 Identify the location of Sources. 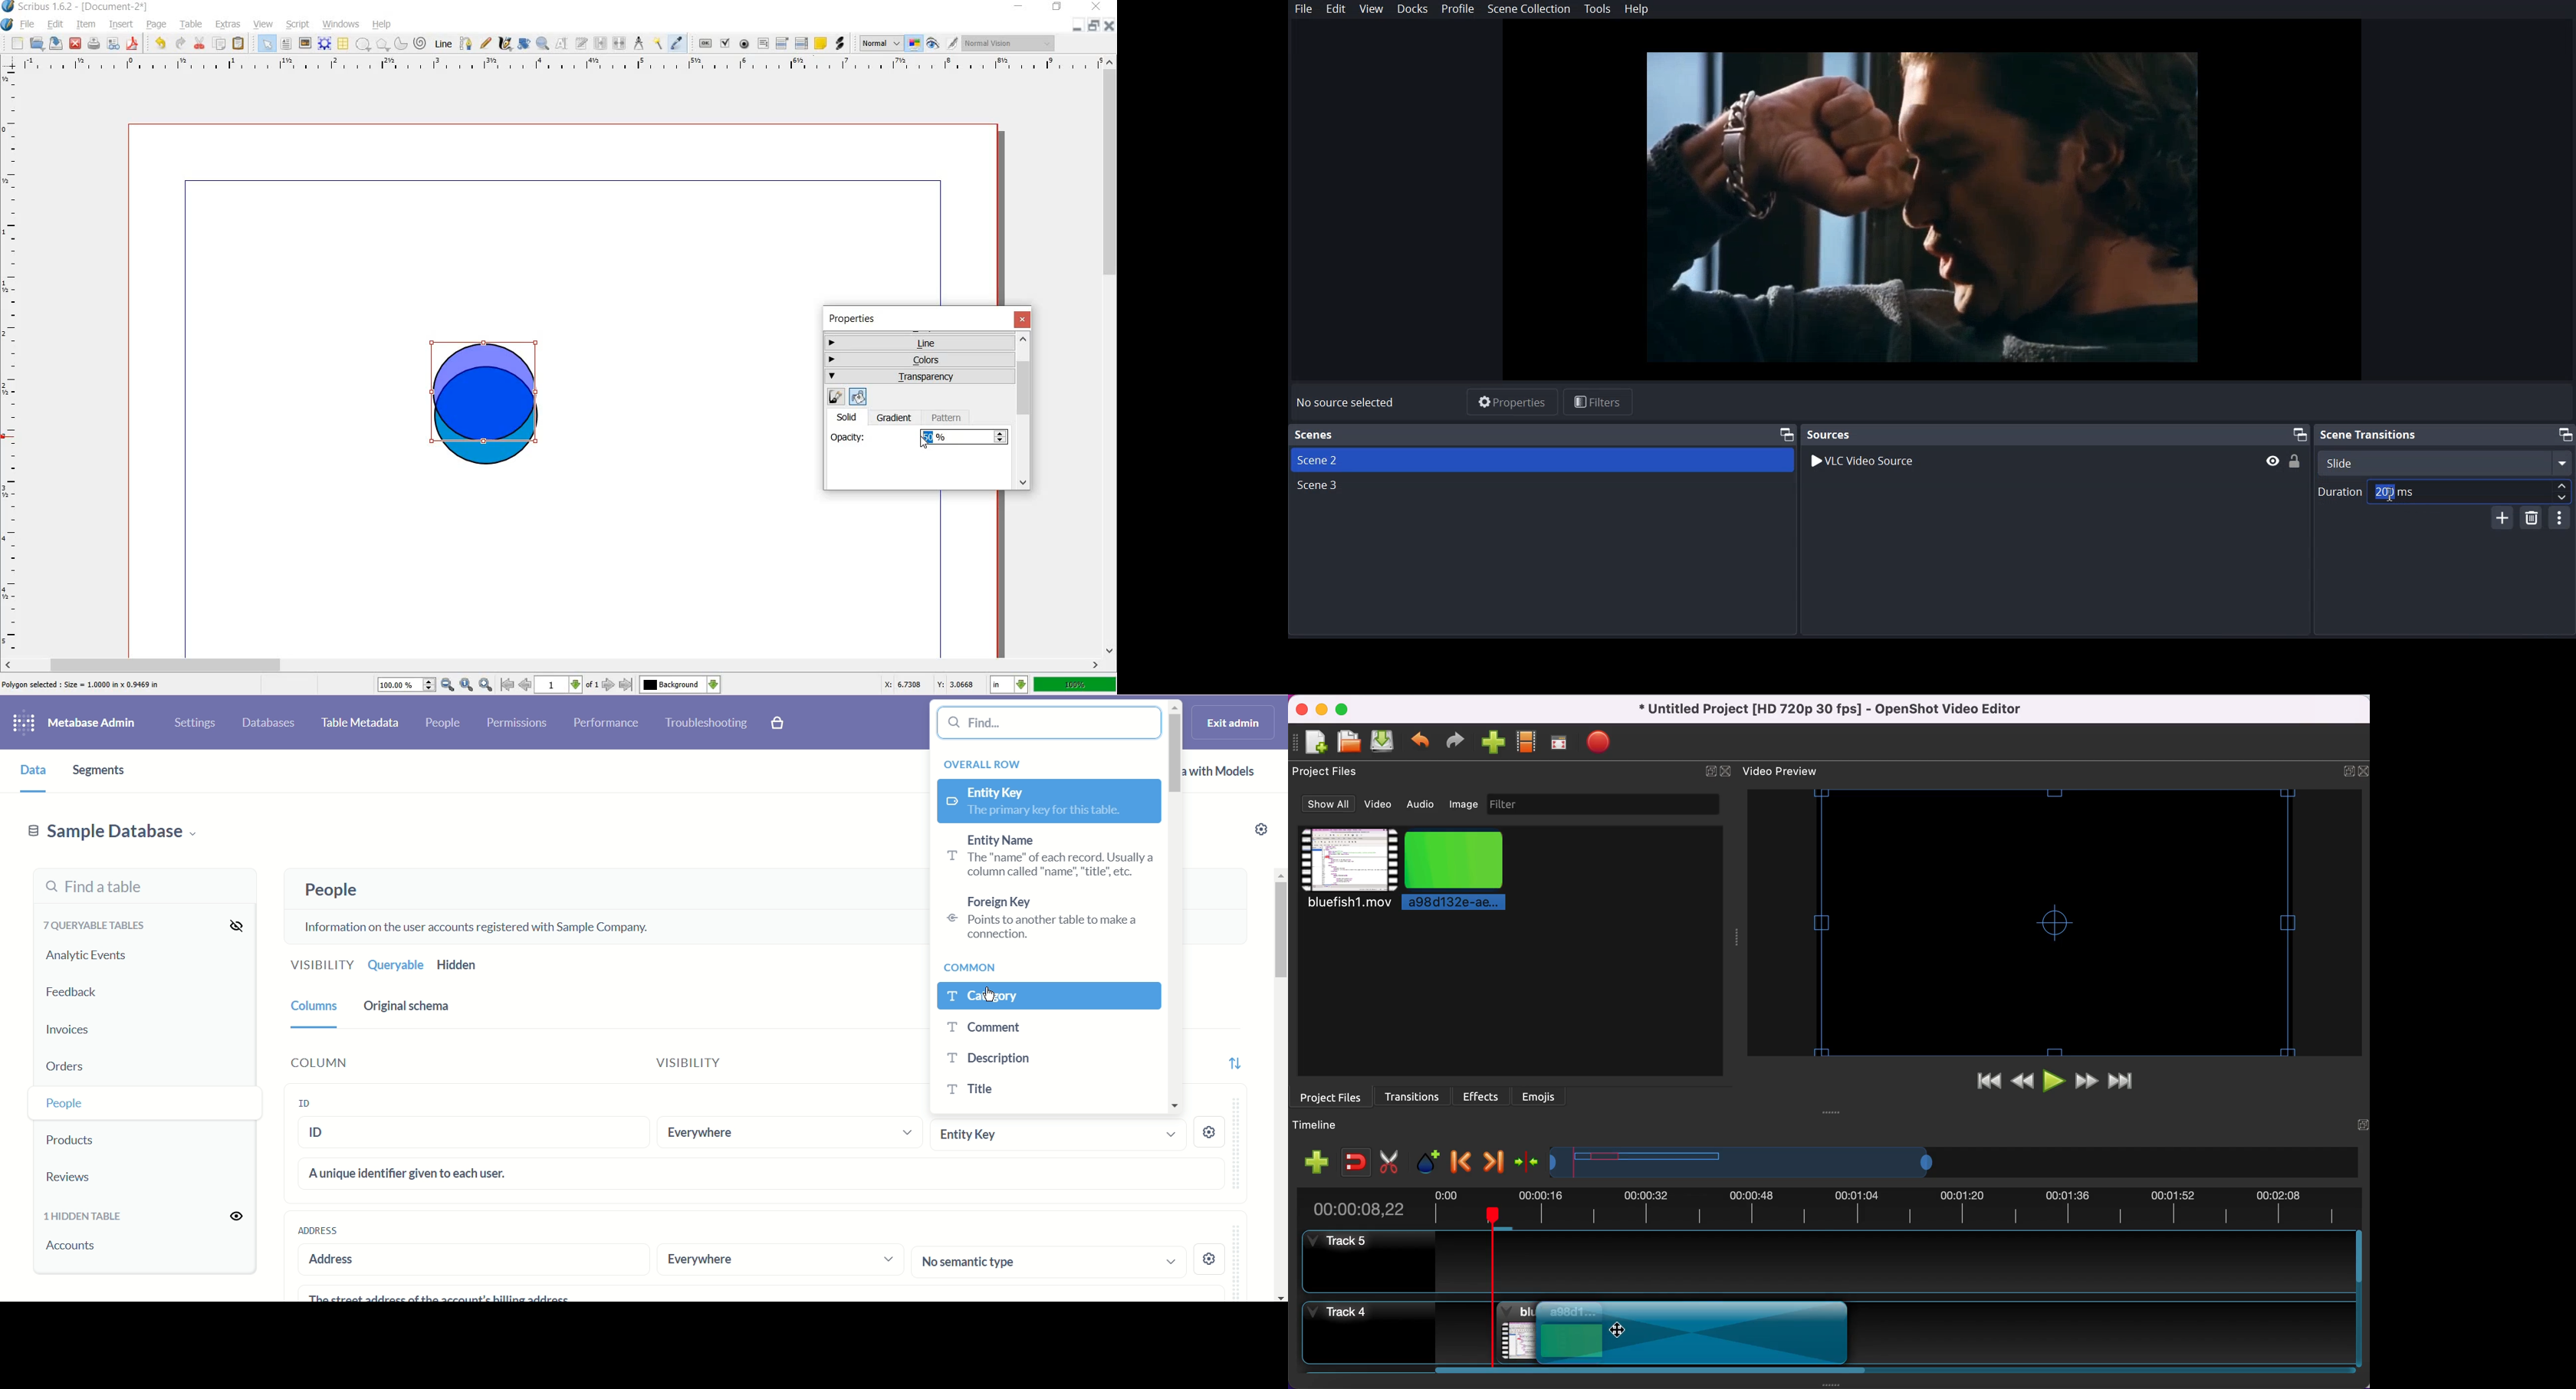
(2055, 434).